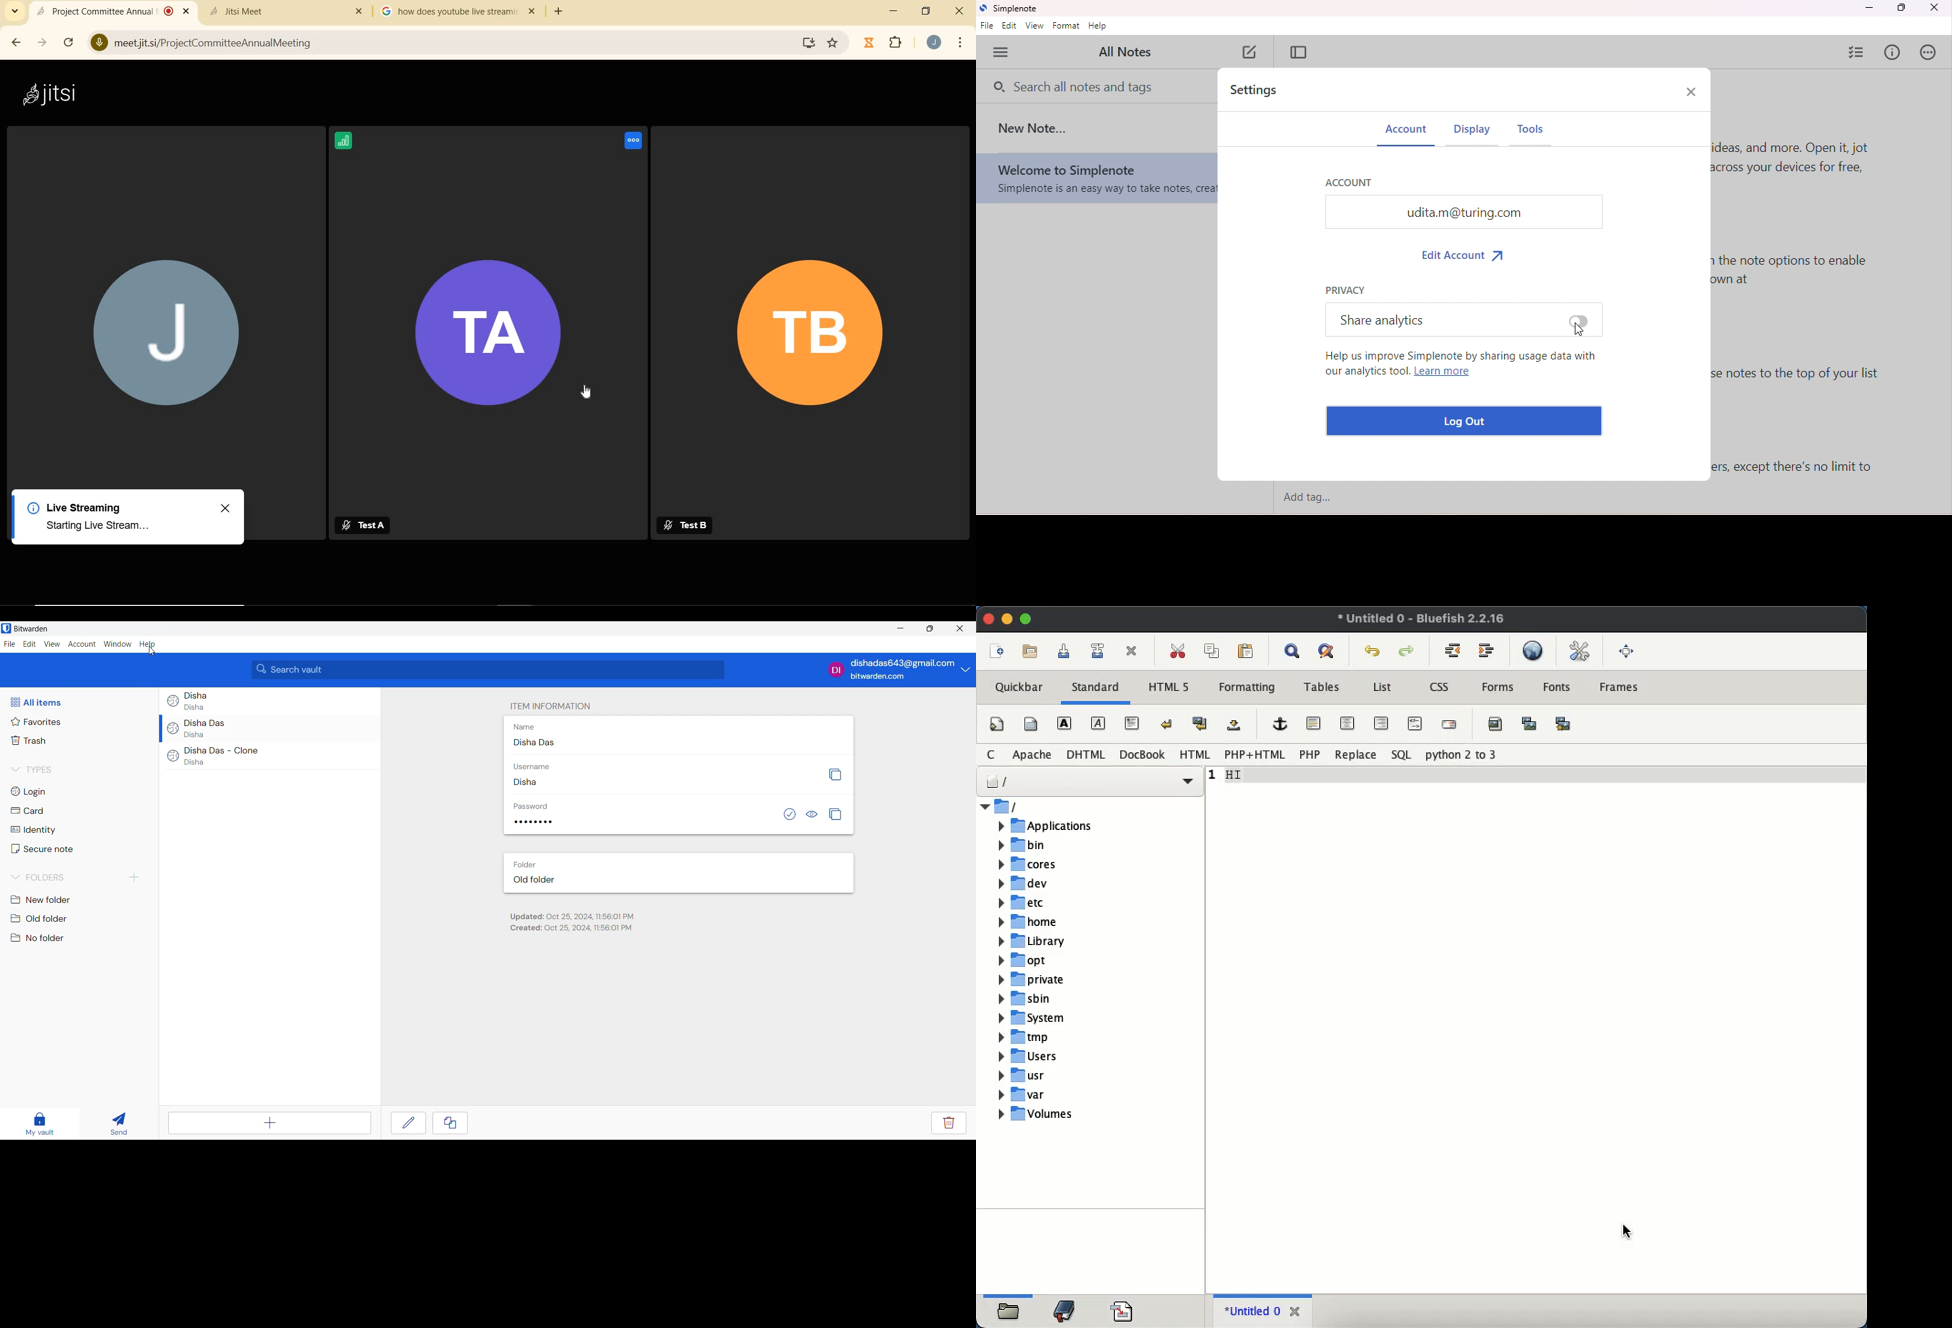 The image size is (1960, 1344). What do you see at coordinates (270, 1123) in the screenshot?
I see `Add item` at bounding box center [270, 1123].